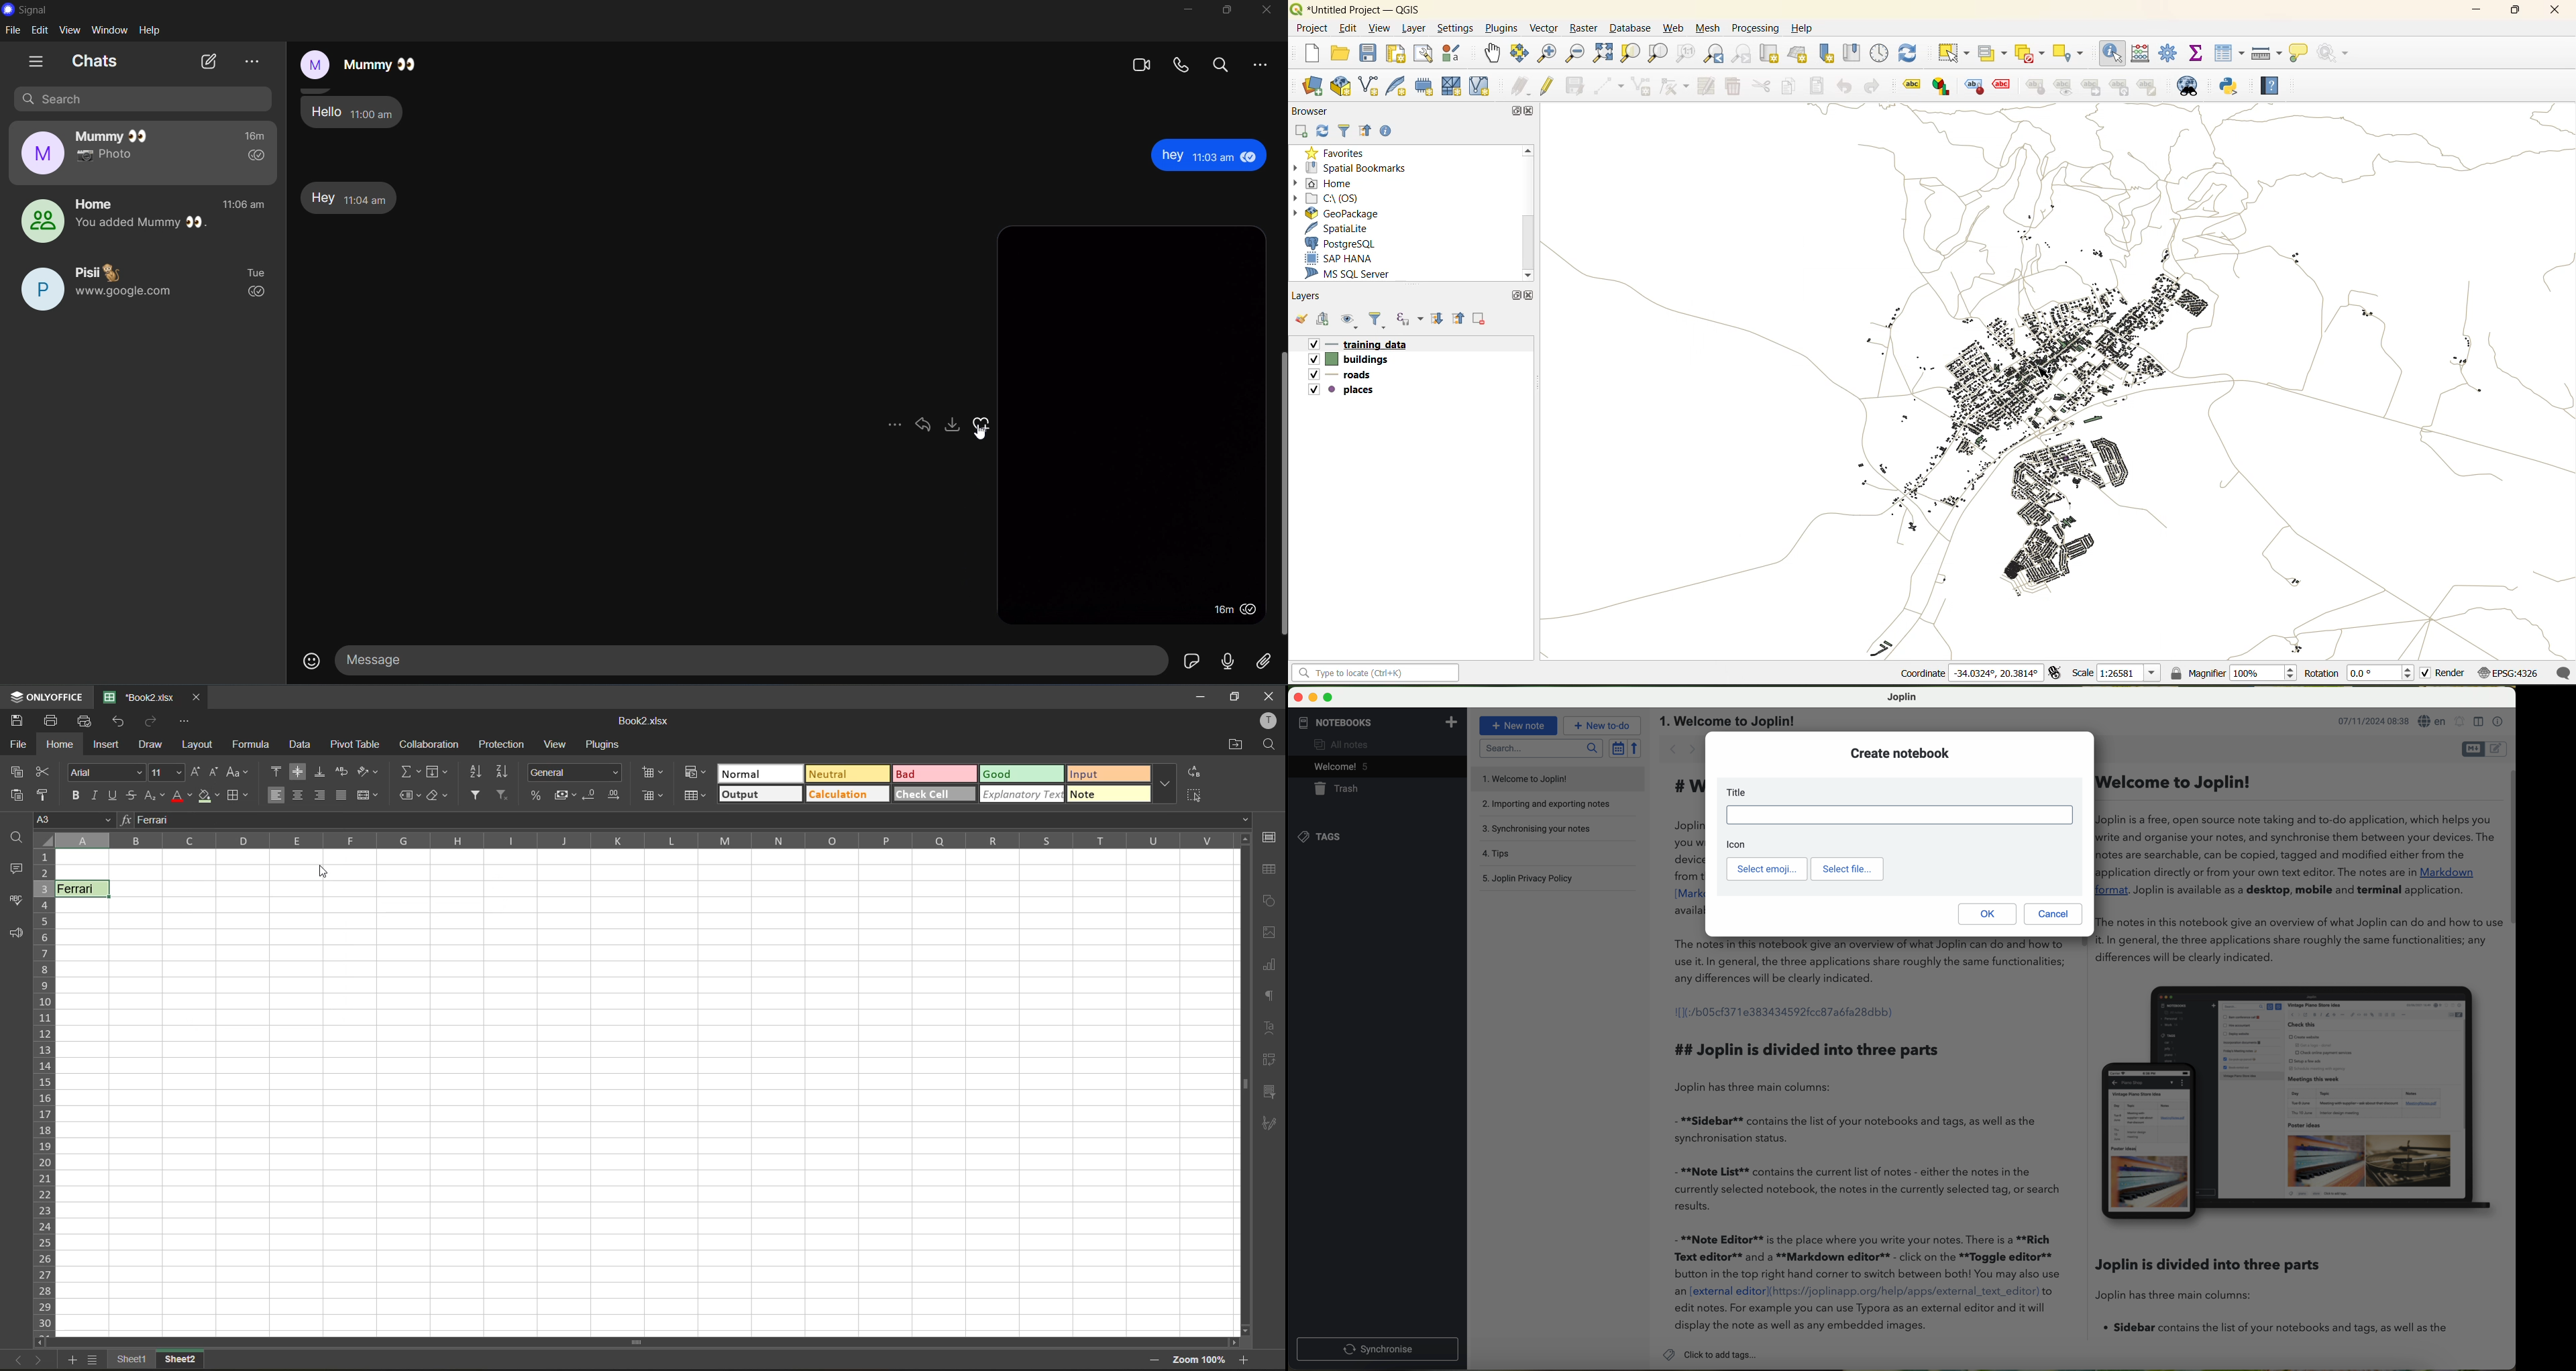 The width and height of the screenshot is (2576, 1372). I want to click on rotation, so click(2359, 674).